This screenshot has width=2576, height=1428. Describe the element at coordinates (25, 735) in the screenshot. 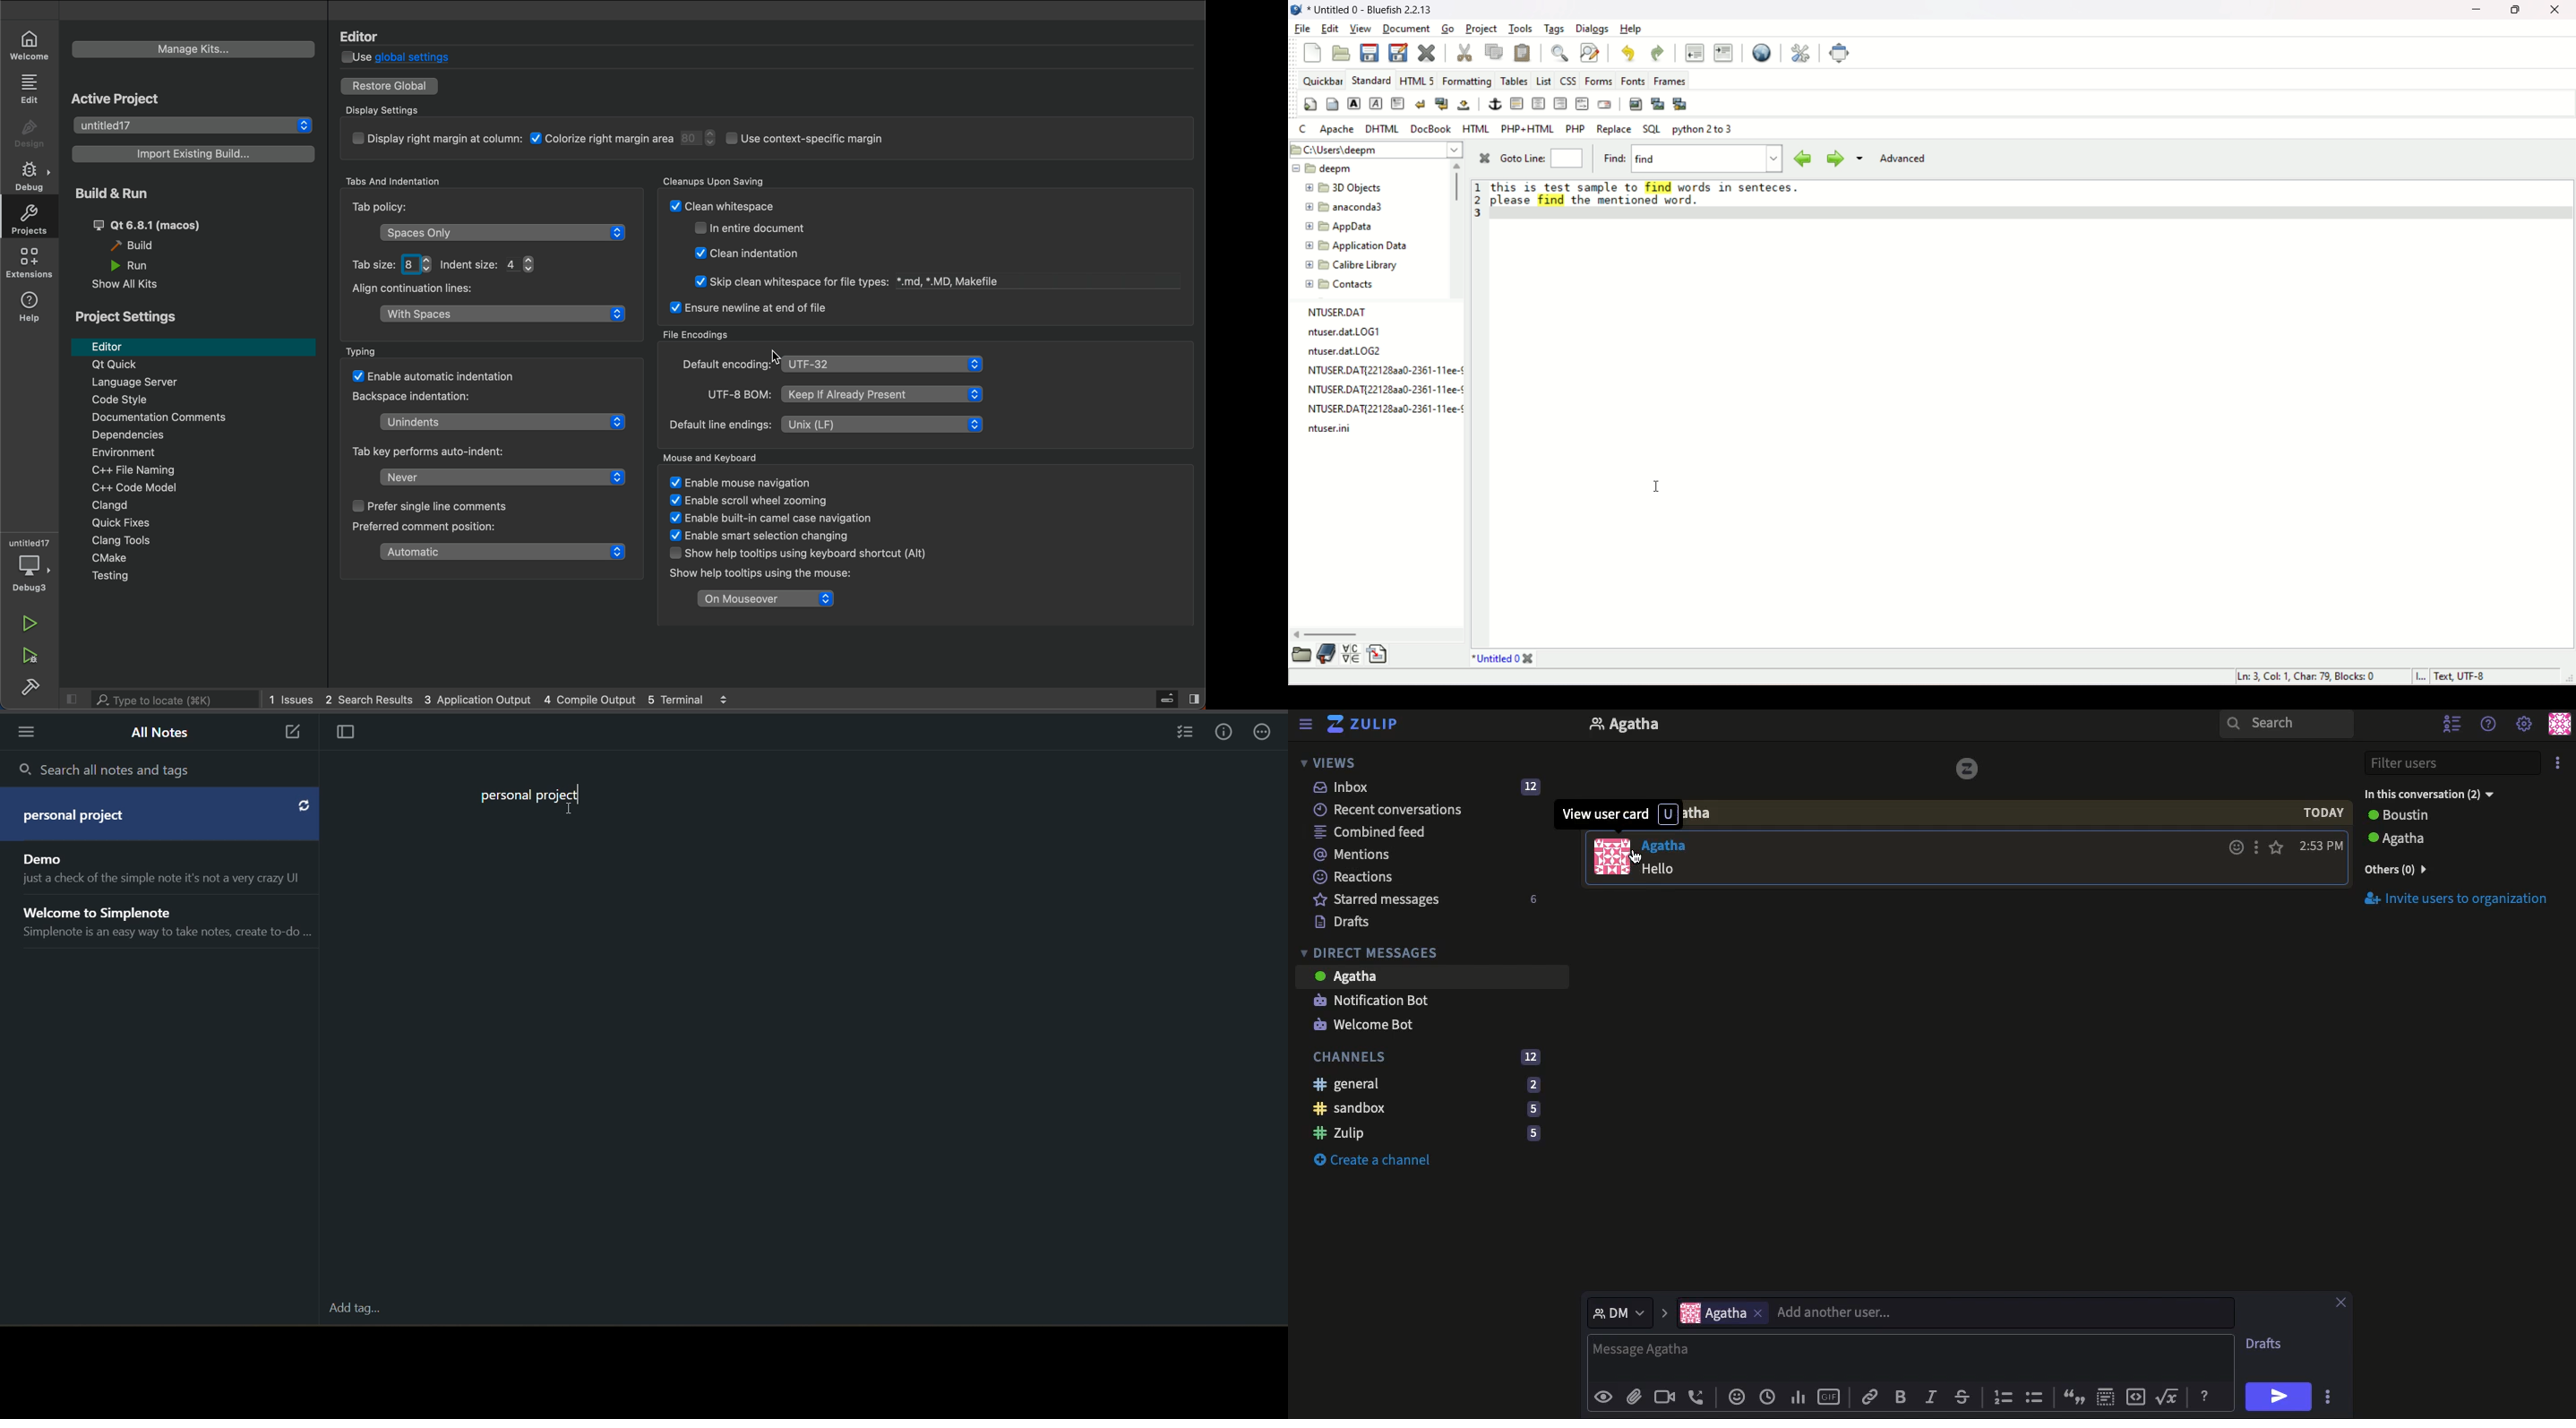

I see `menu` at that location.